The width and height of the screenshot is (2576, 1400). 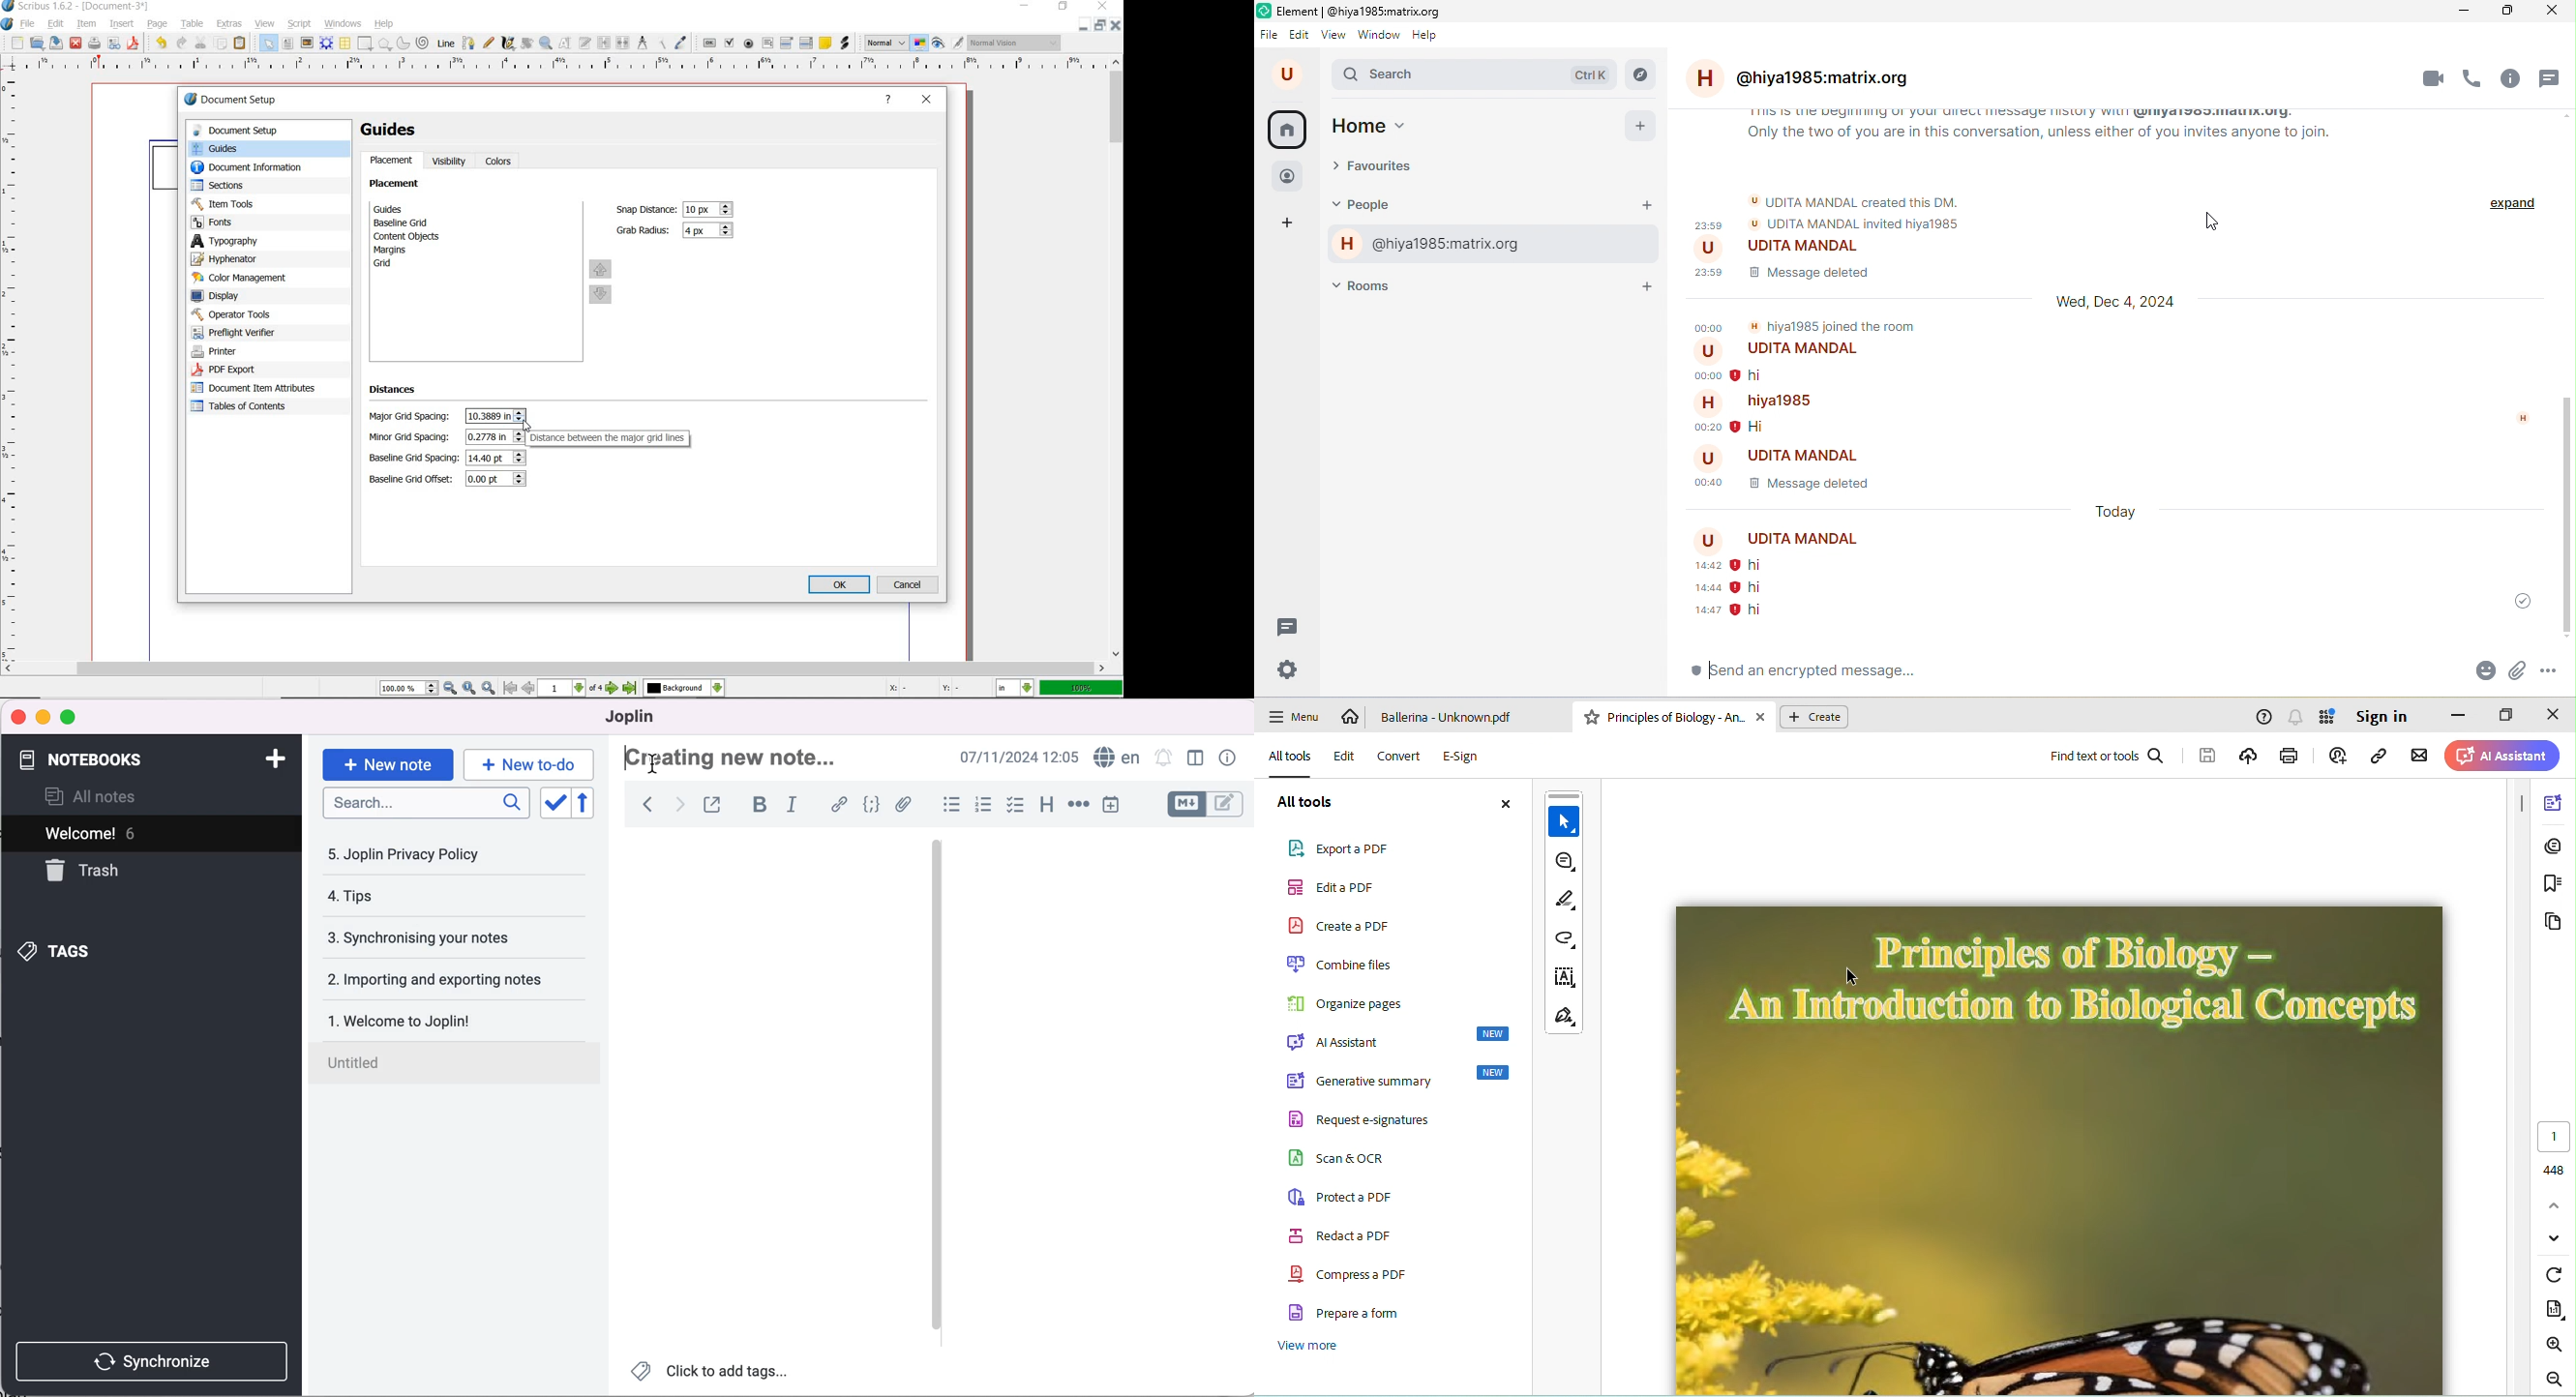 What do you see at coordinates (840, 585) in the screenshot?
I see `ok` at bounding box center [840, 585].